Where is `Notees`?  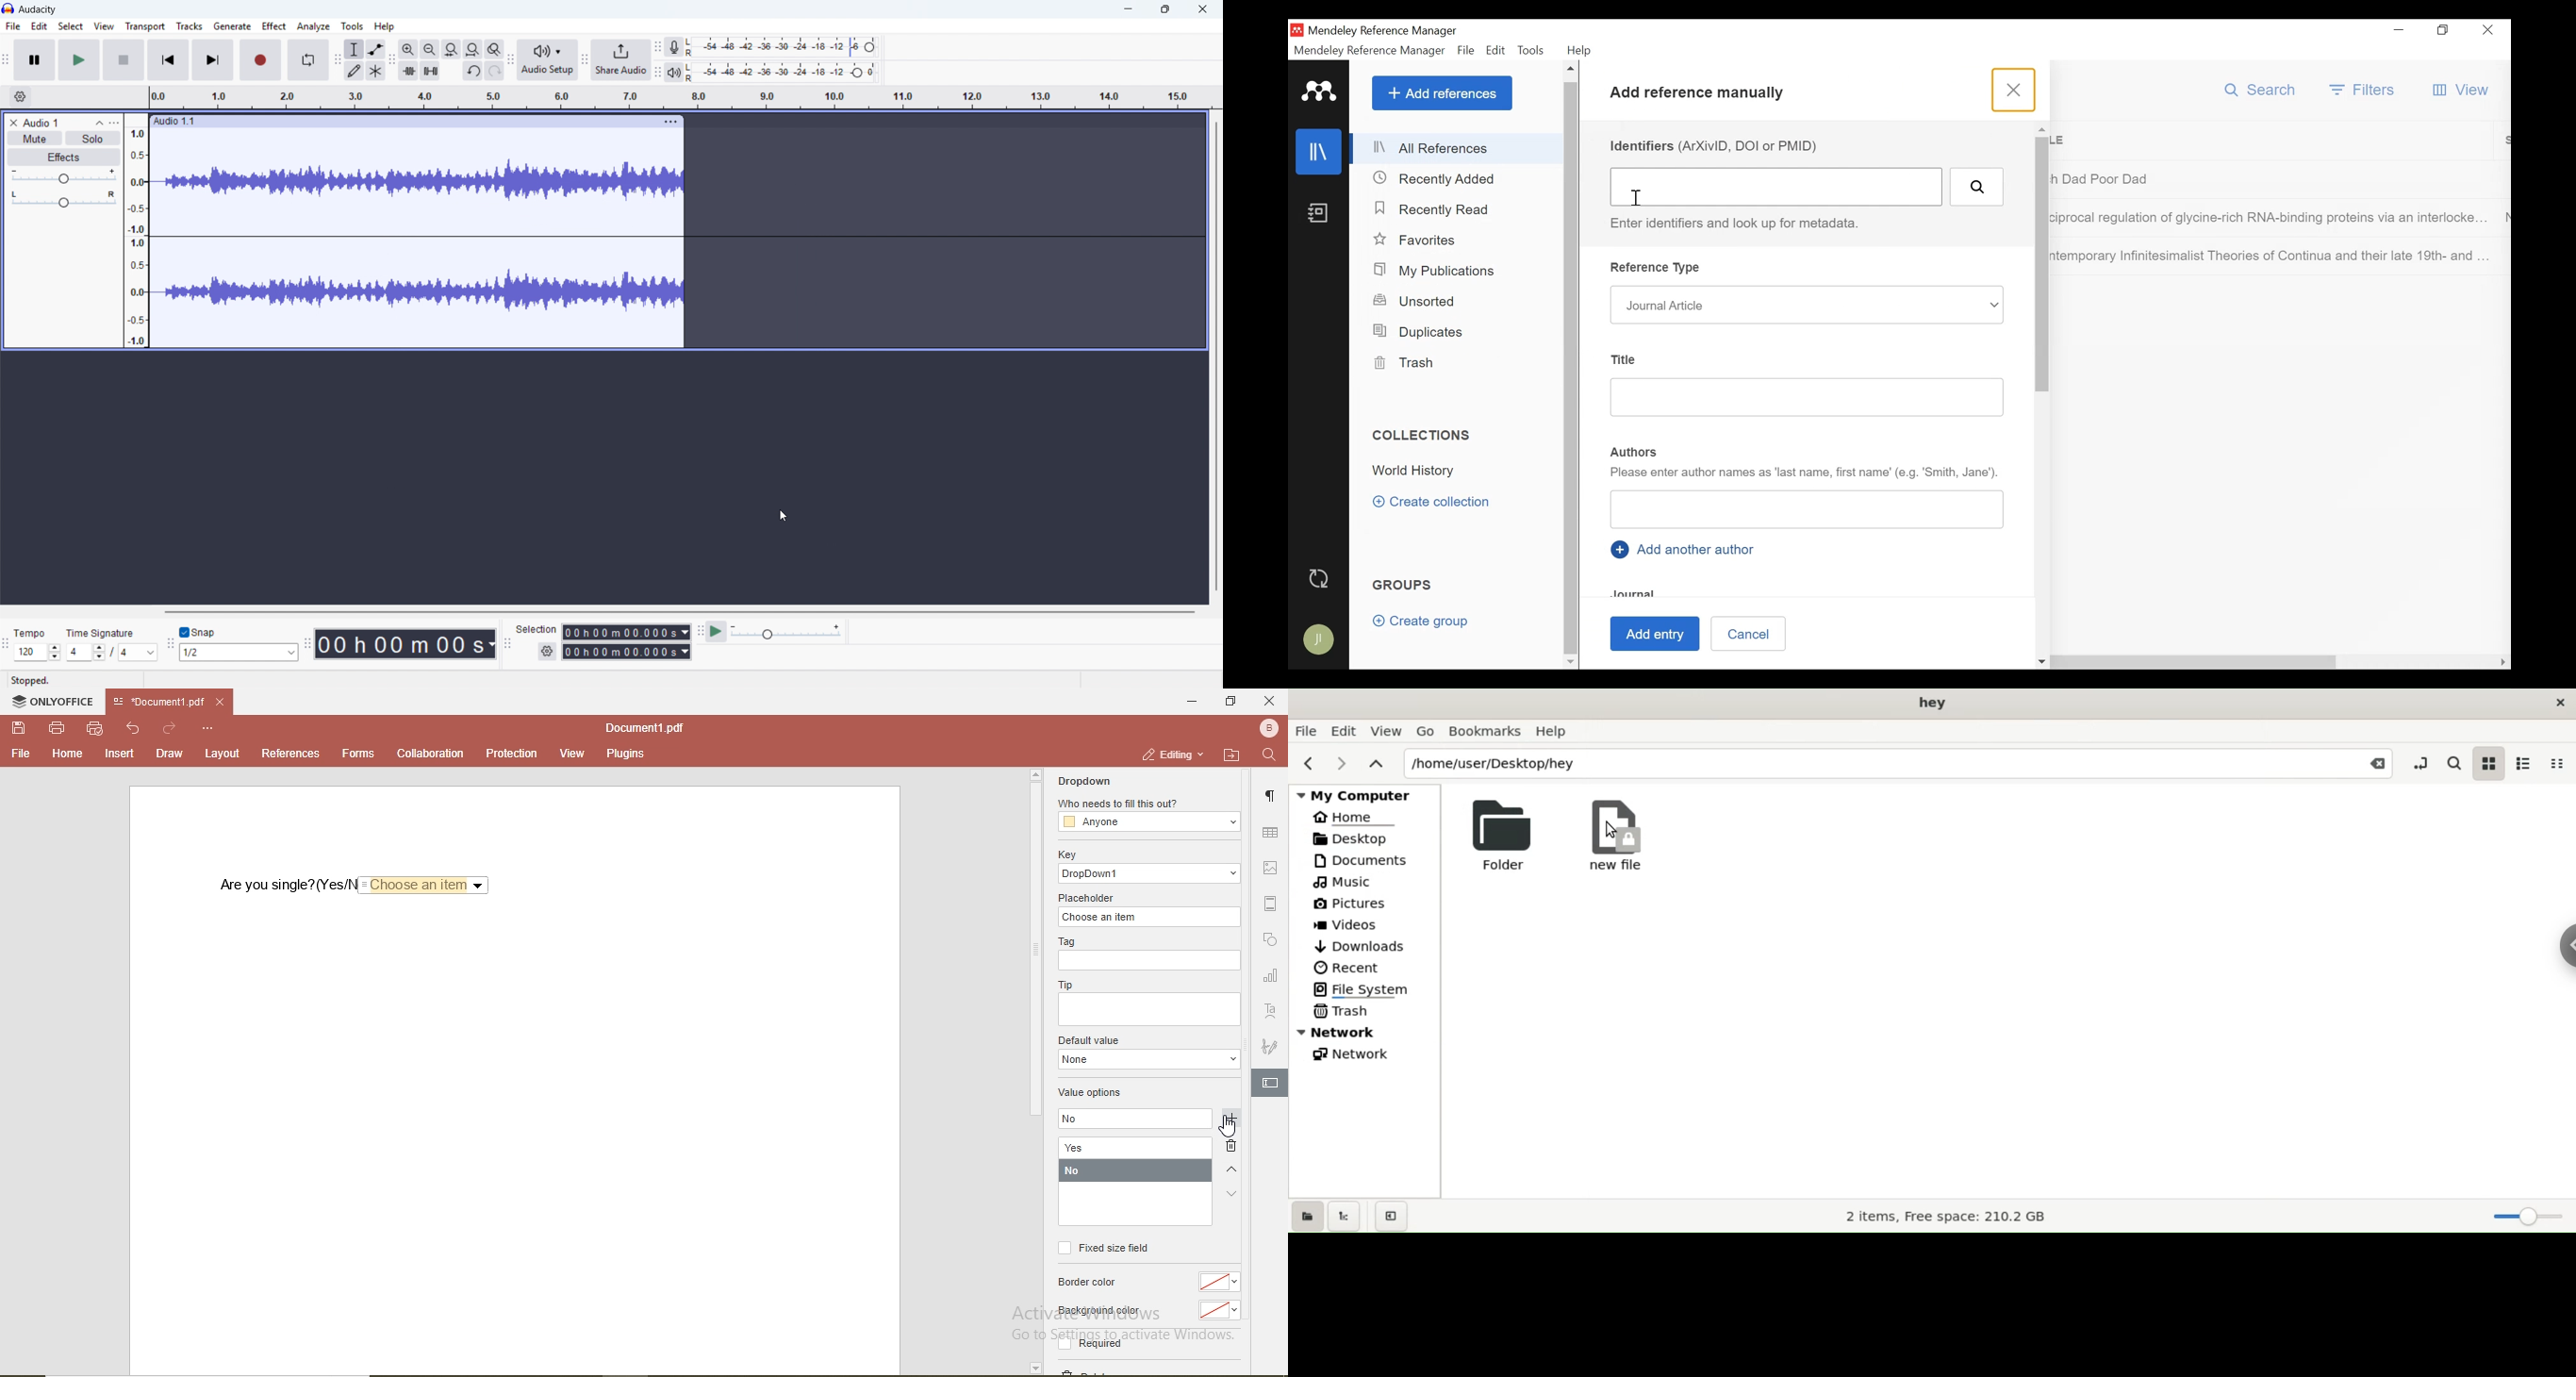
Notees is located at coordinates (1321, 213).